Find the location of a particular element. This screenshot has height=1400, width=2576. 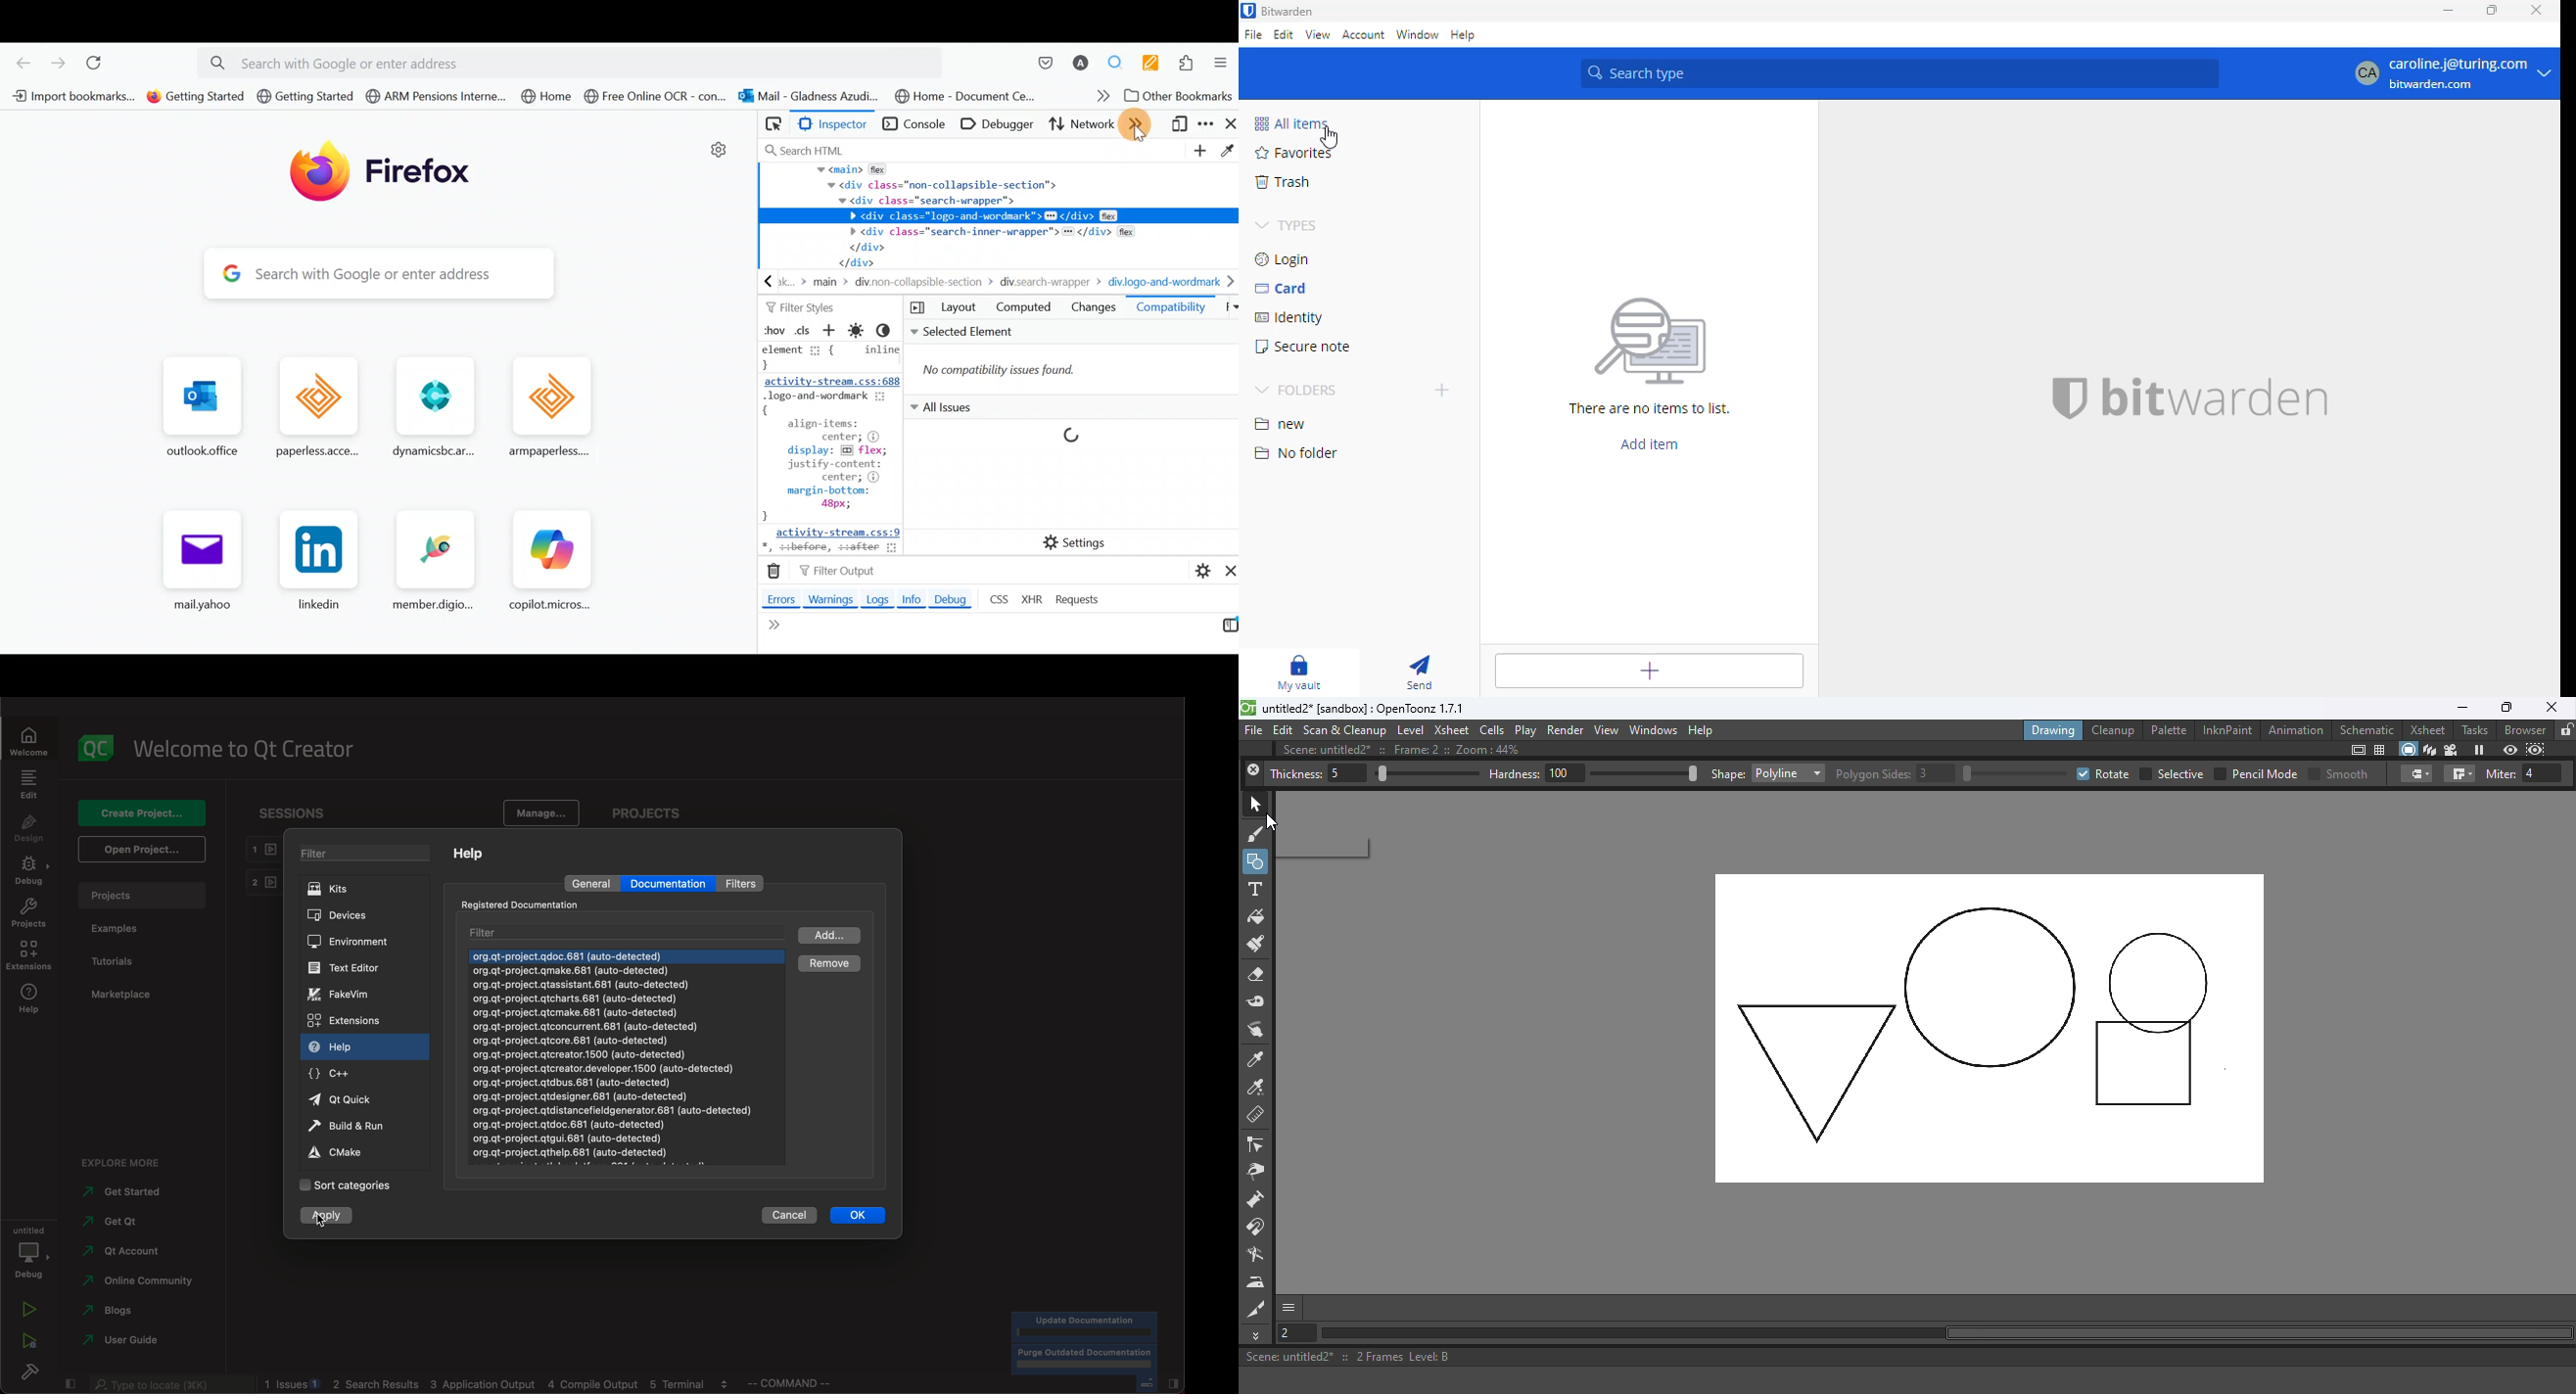

search bar is located at coordinates (171, 1385).